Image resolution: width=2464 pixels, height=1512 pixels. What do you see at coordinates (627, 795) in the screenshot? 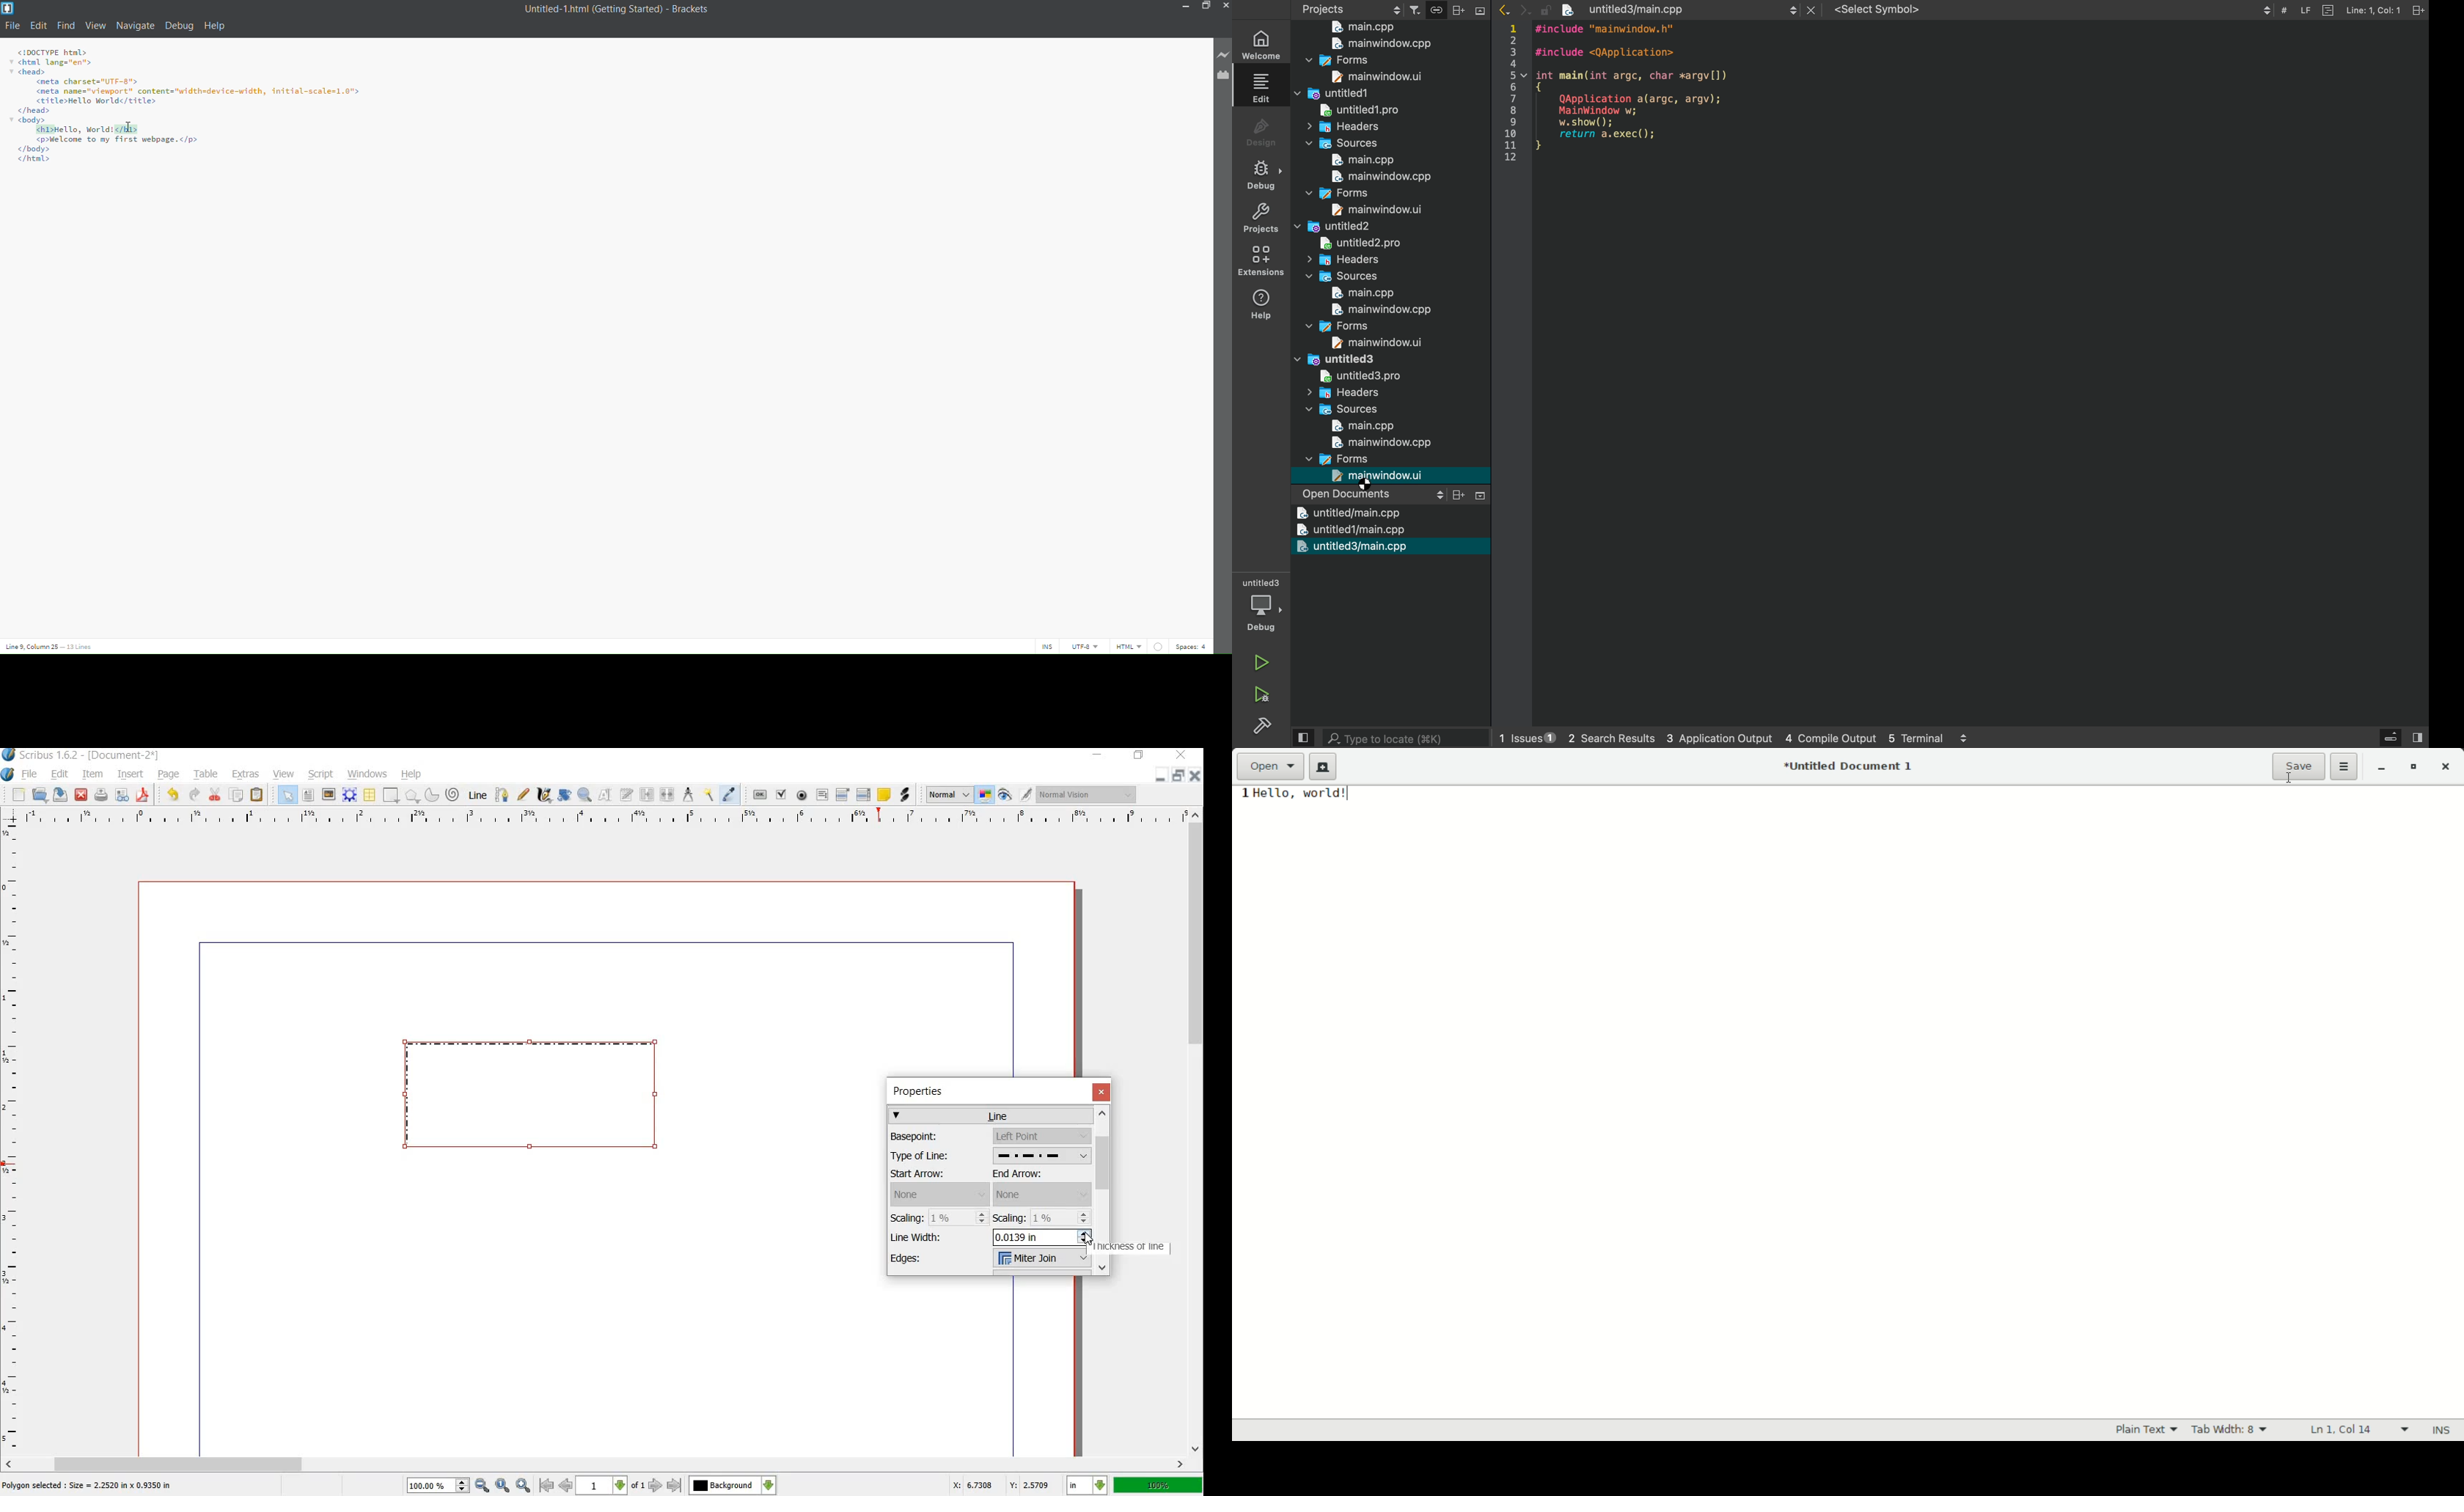
I see `EDIT TEXT WITH STORY EDITOR` at bounding box center [627, 795].